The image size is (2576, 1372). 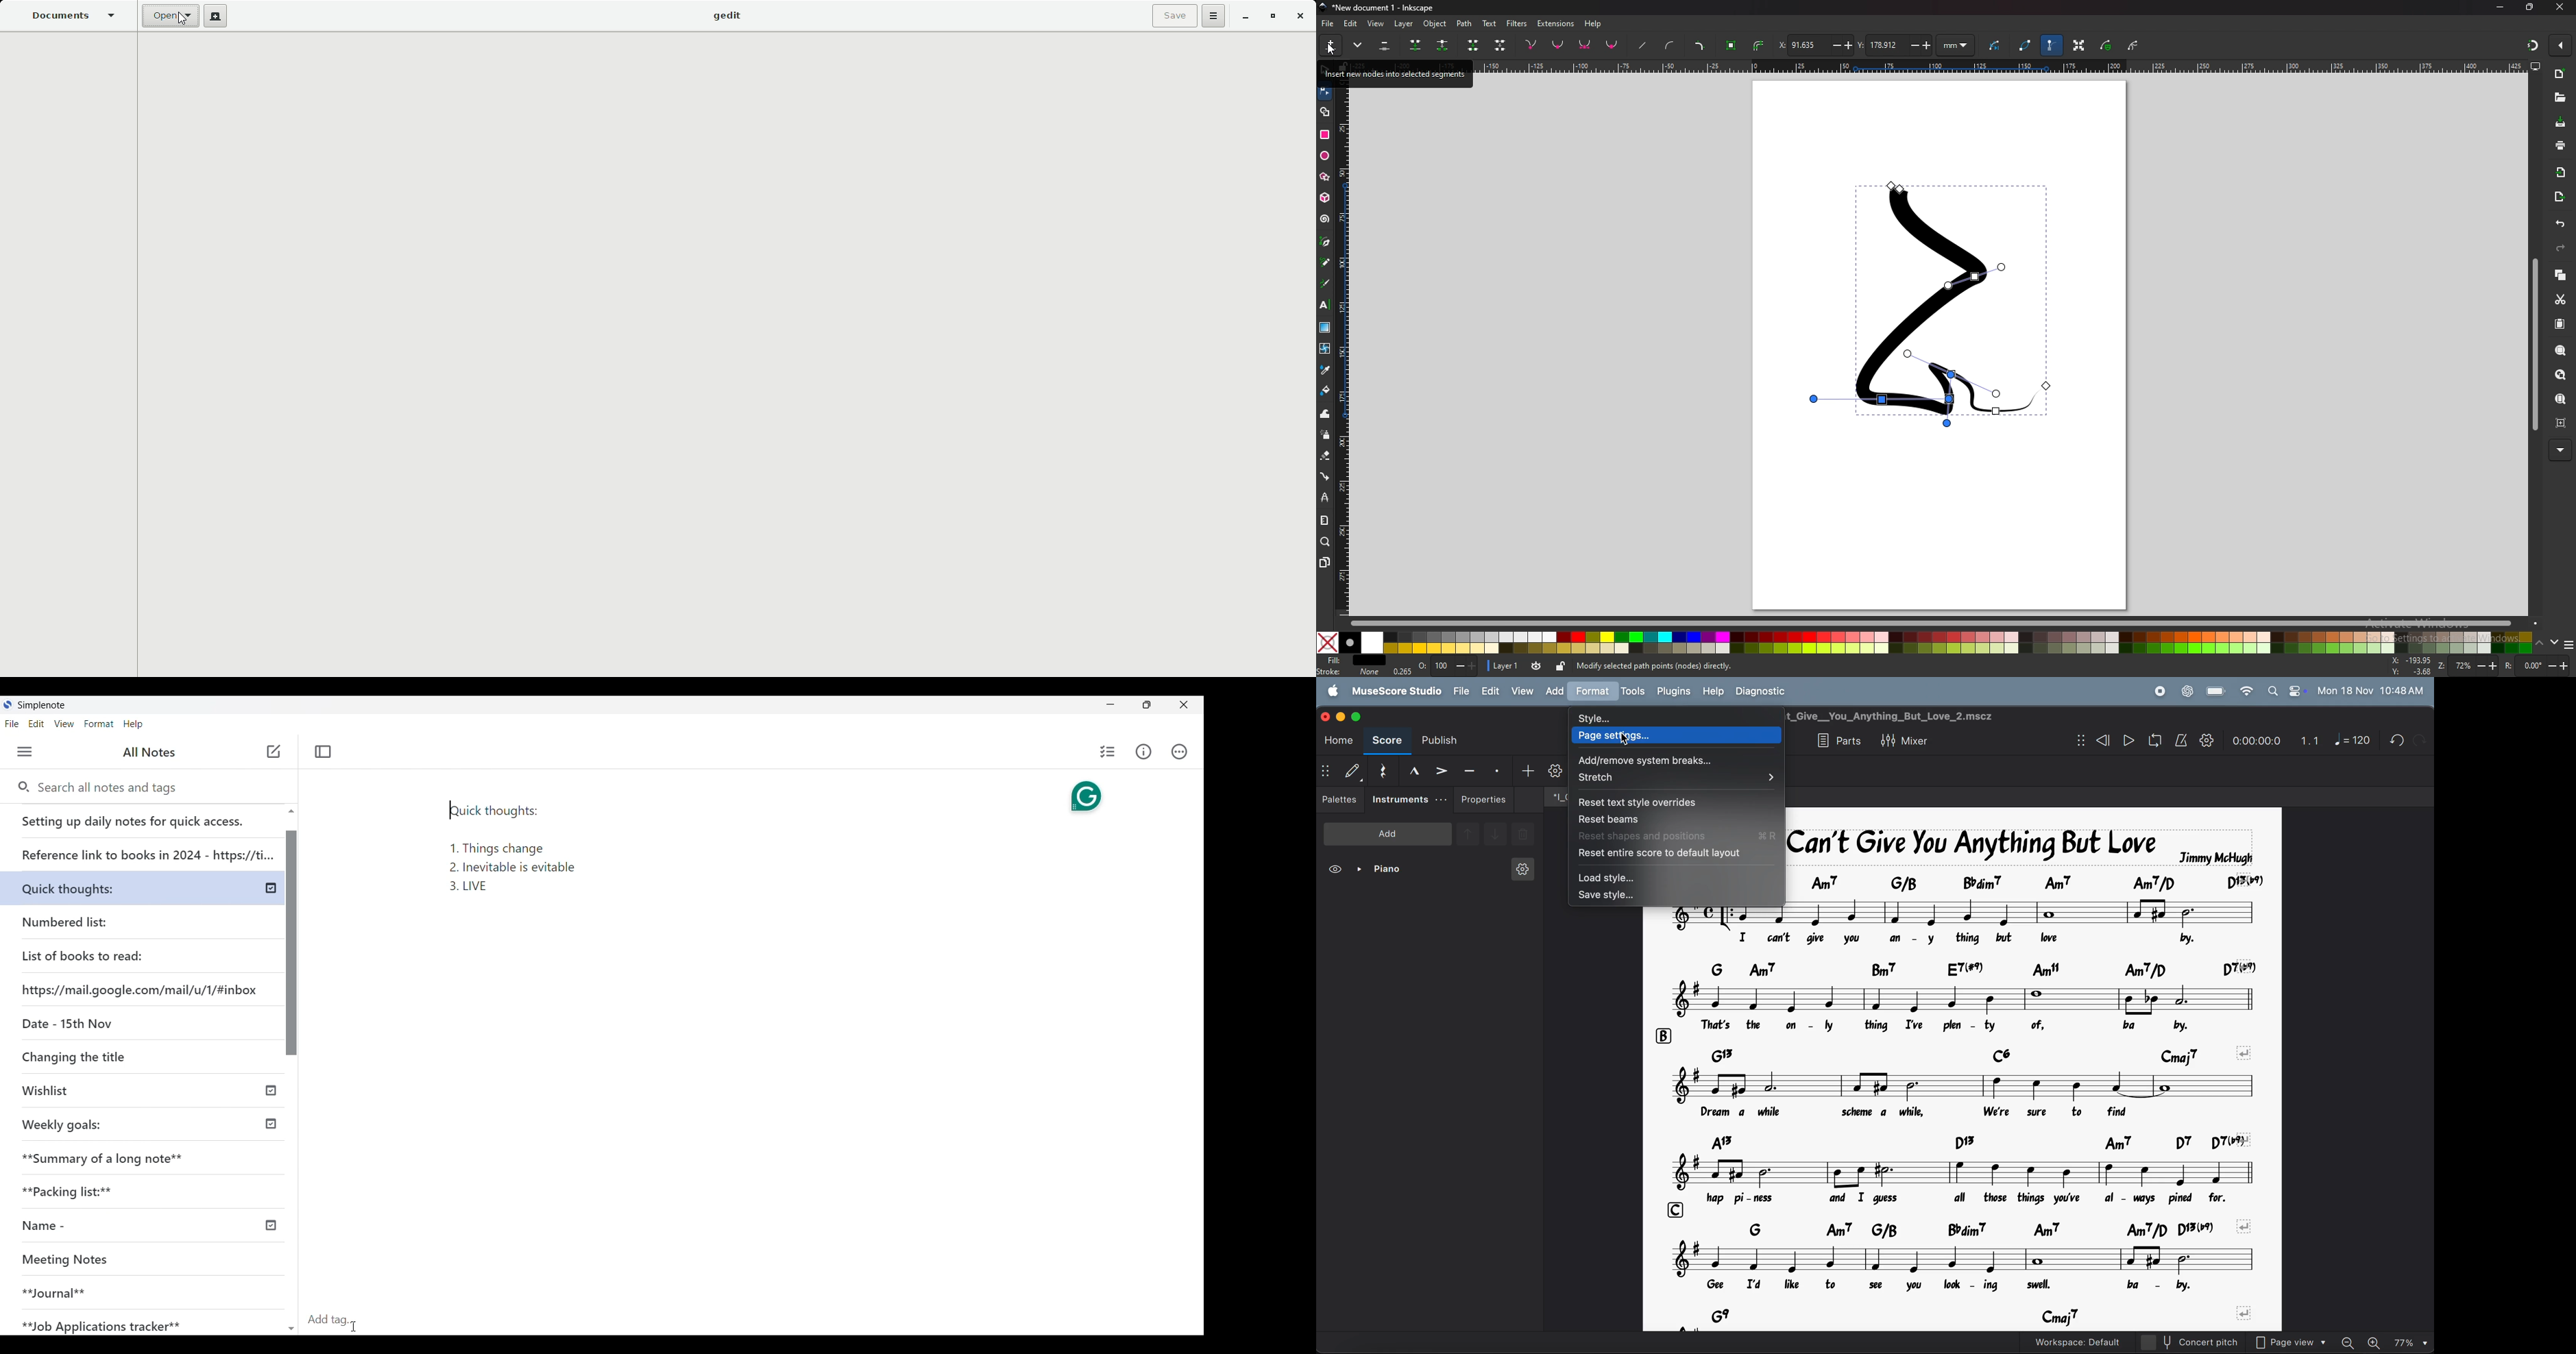 What do you see at coordinates (1523, 835) in the screenshot?
I see `delete` at bounding box center [1523, 835].